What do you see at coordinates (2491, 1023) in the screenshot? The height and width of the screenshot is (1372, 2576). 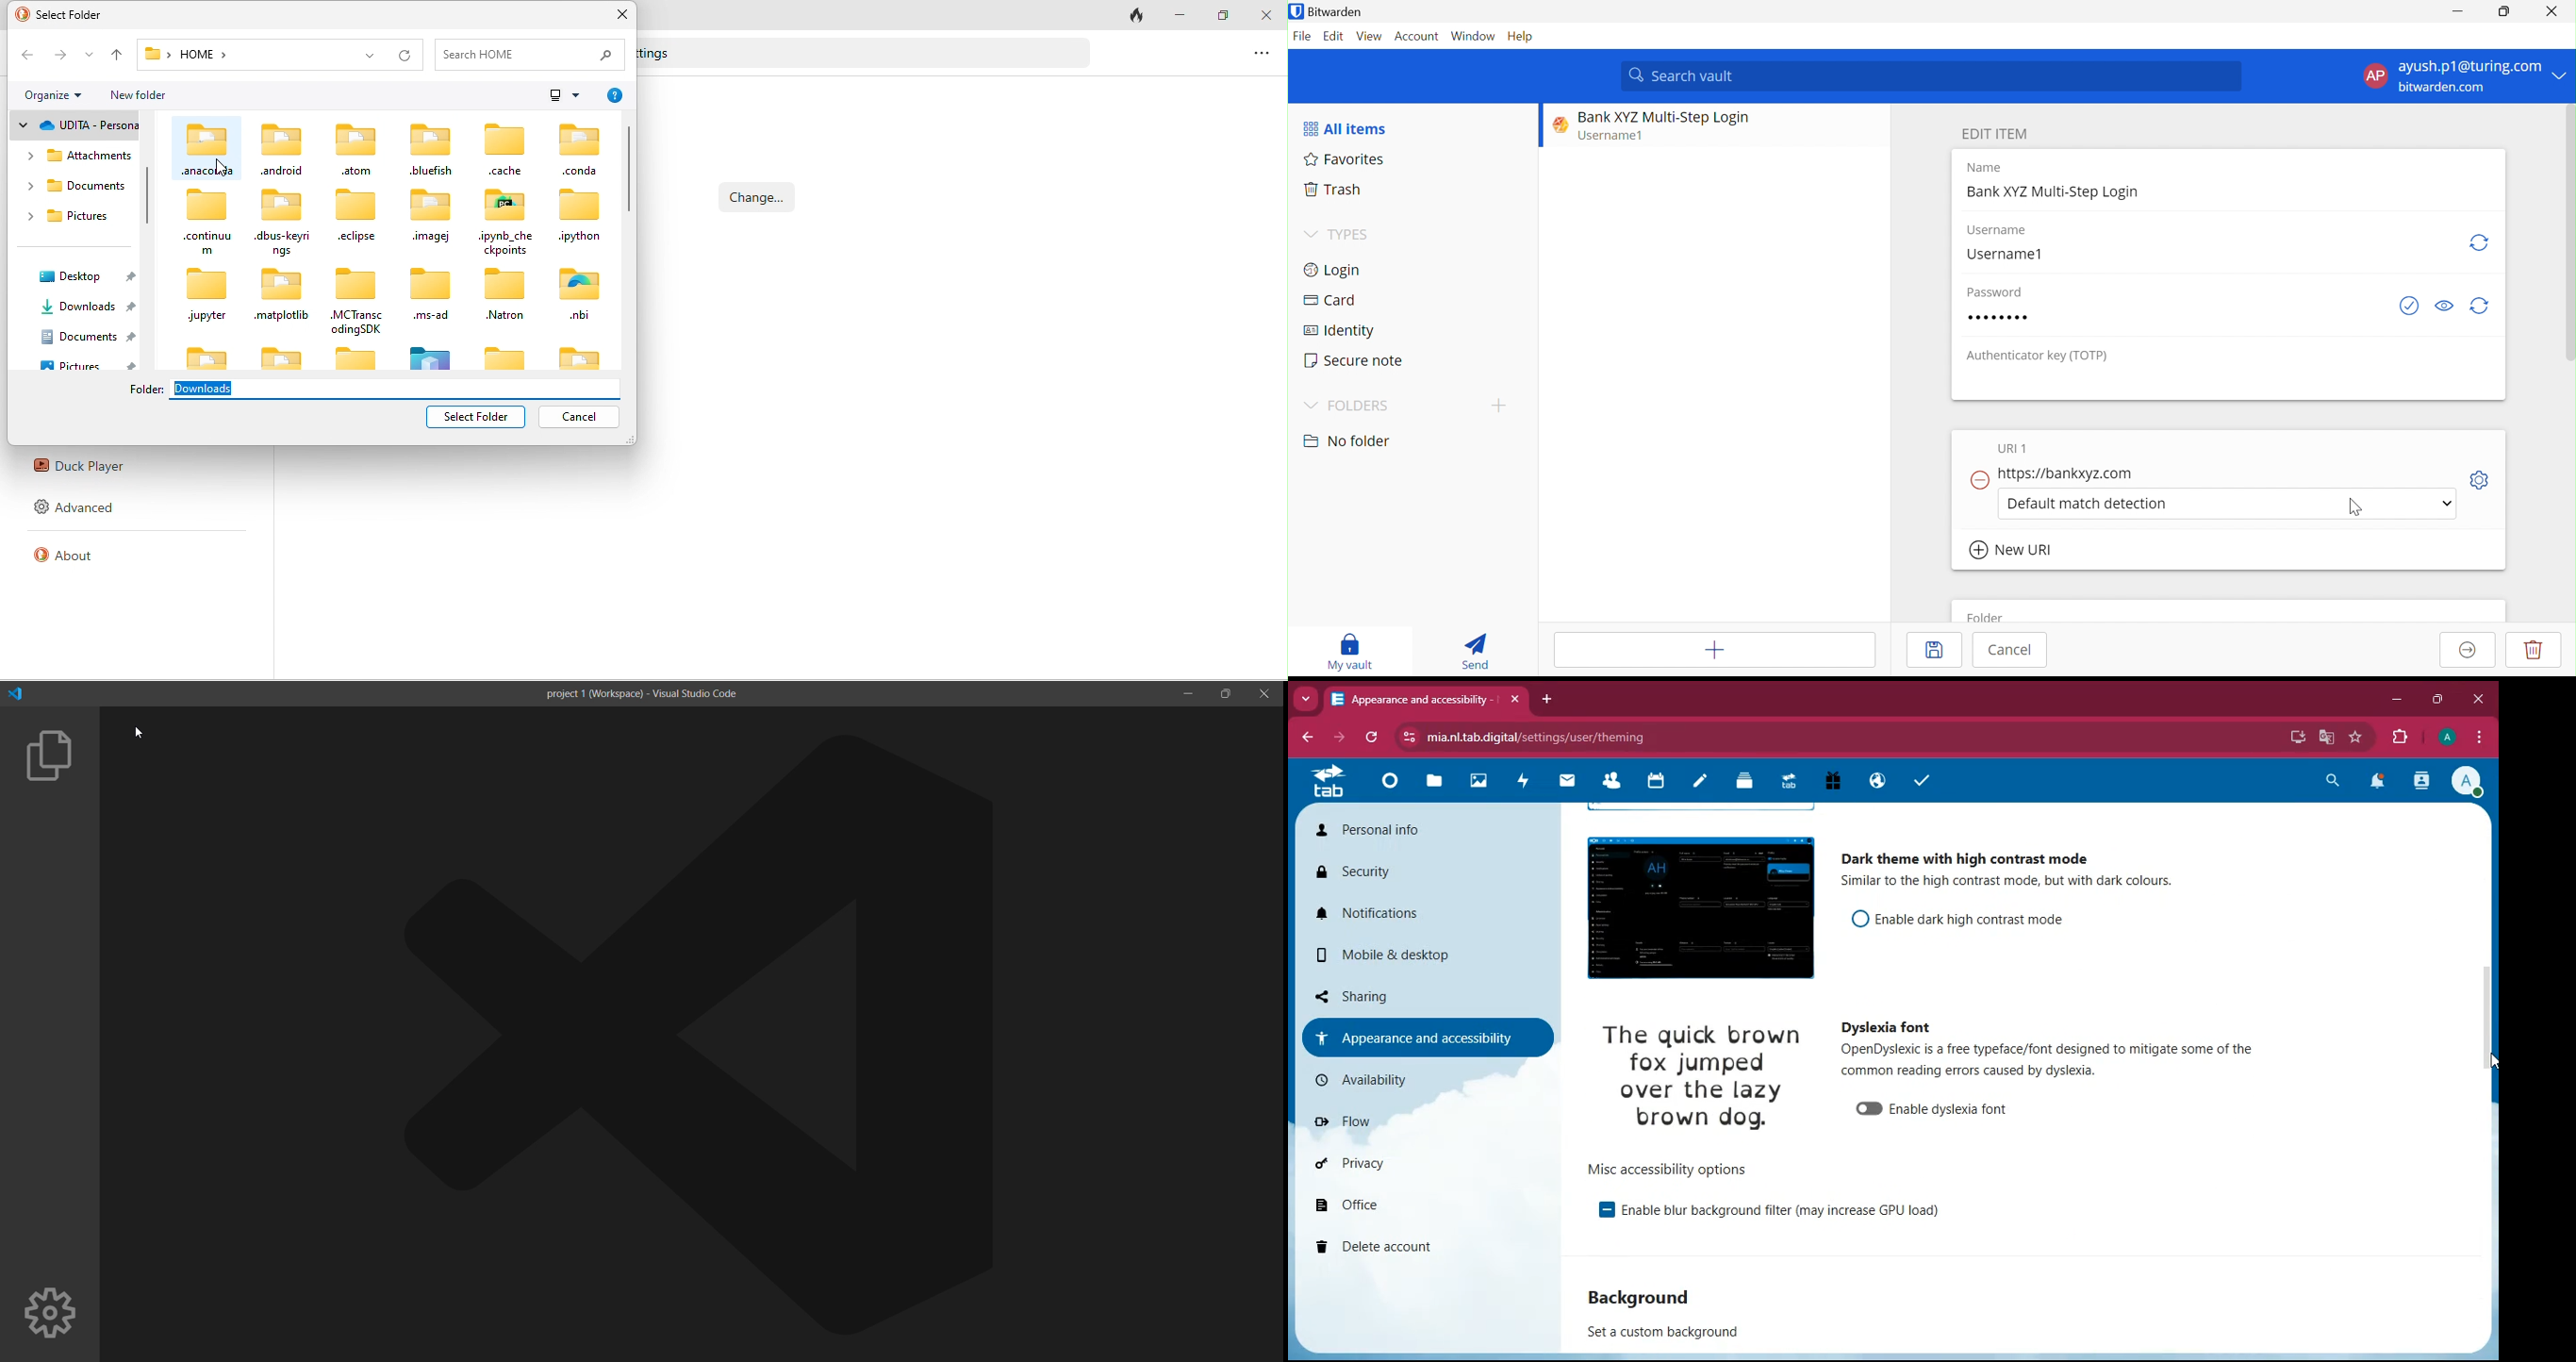 I see `scroll bar` at bounding box center [2491, 1023].